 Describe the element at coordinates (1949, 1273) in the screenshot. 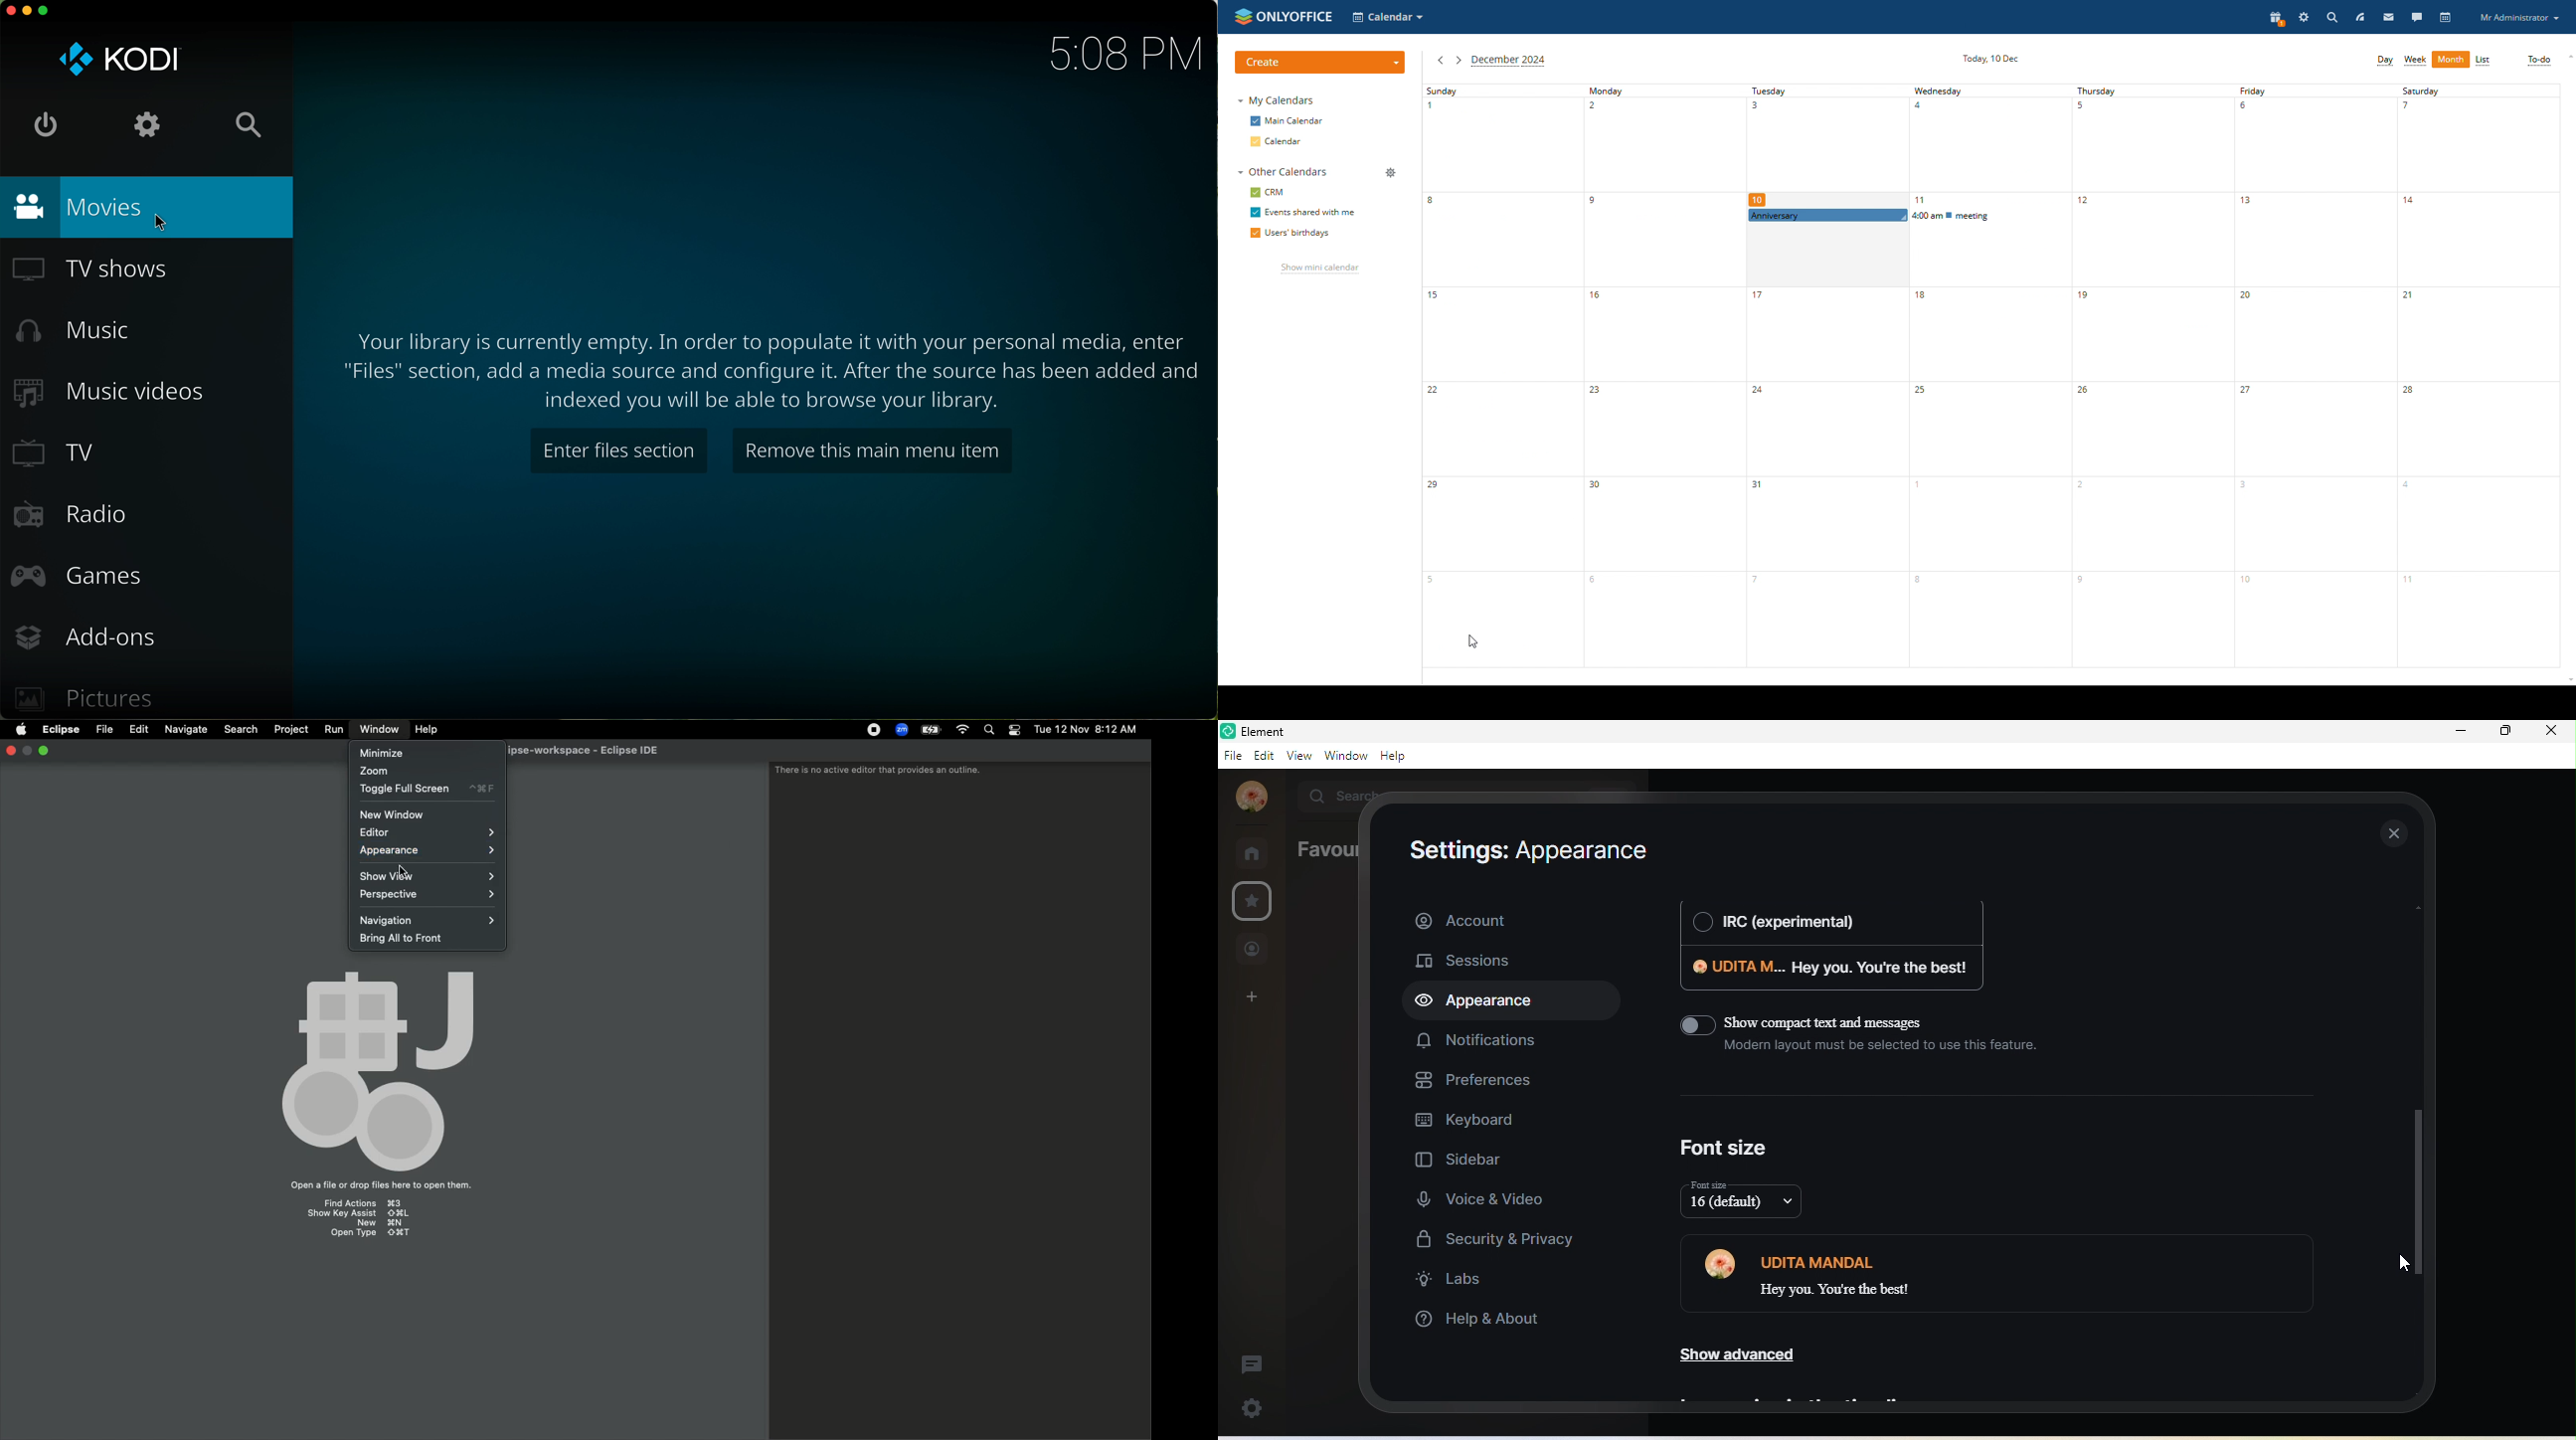

I see `udita mandal hey you. you are the best` at that location.